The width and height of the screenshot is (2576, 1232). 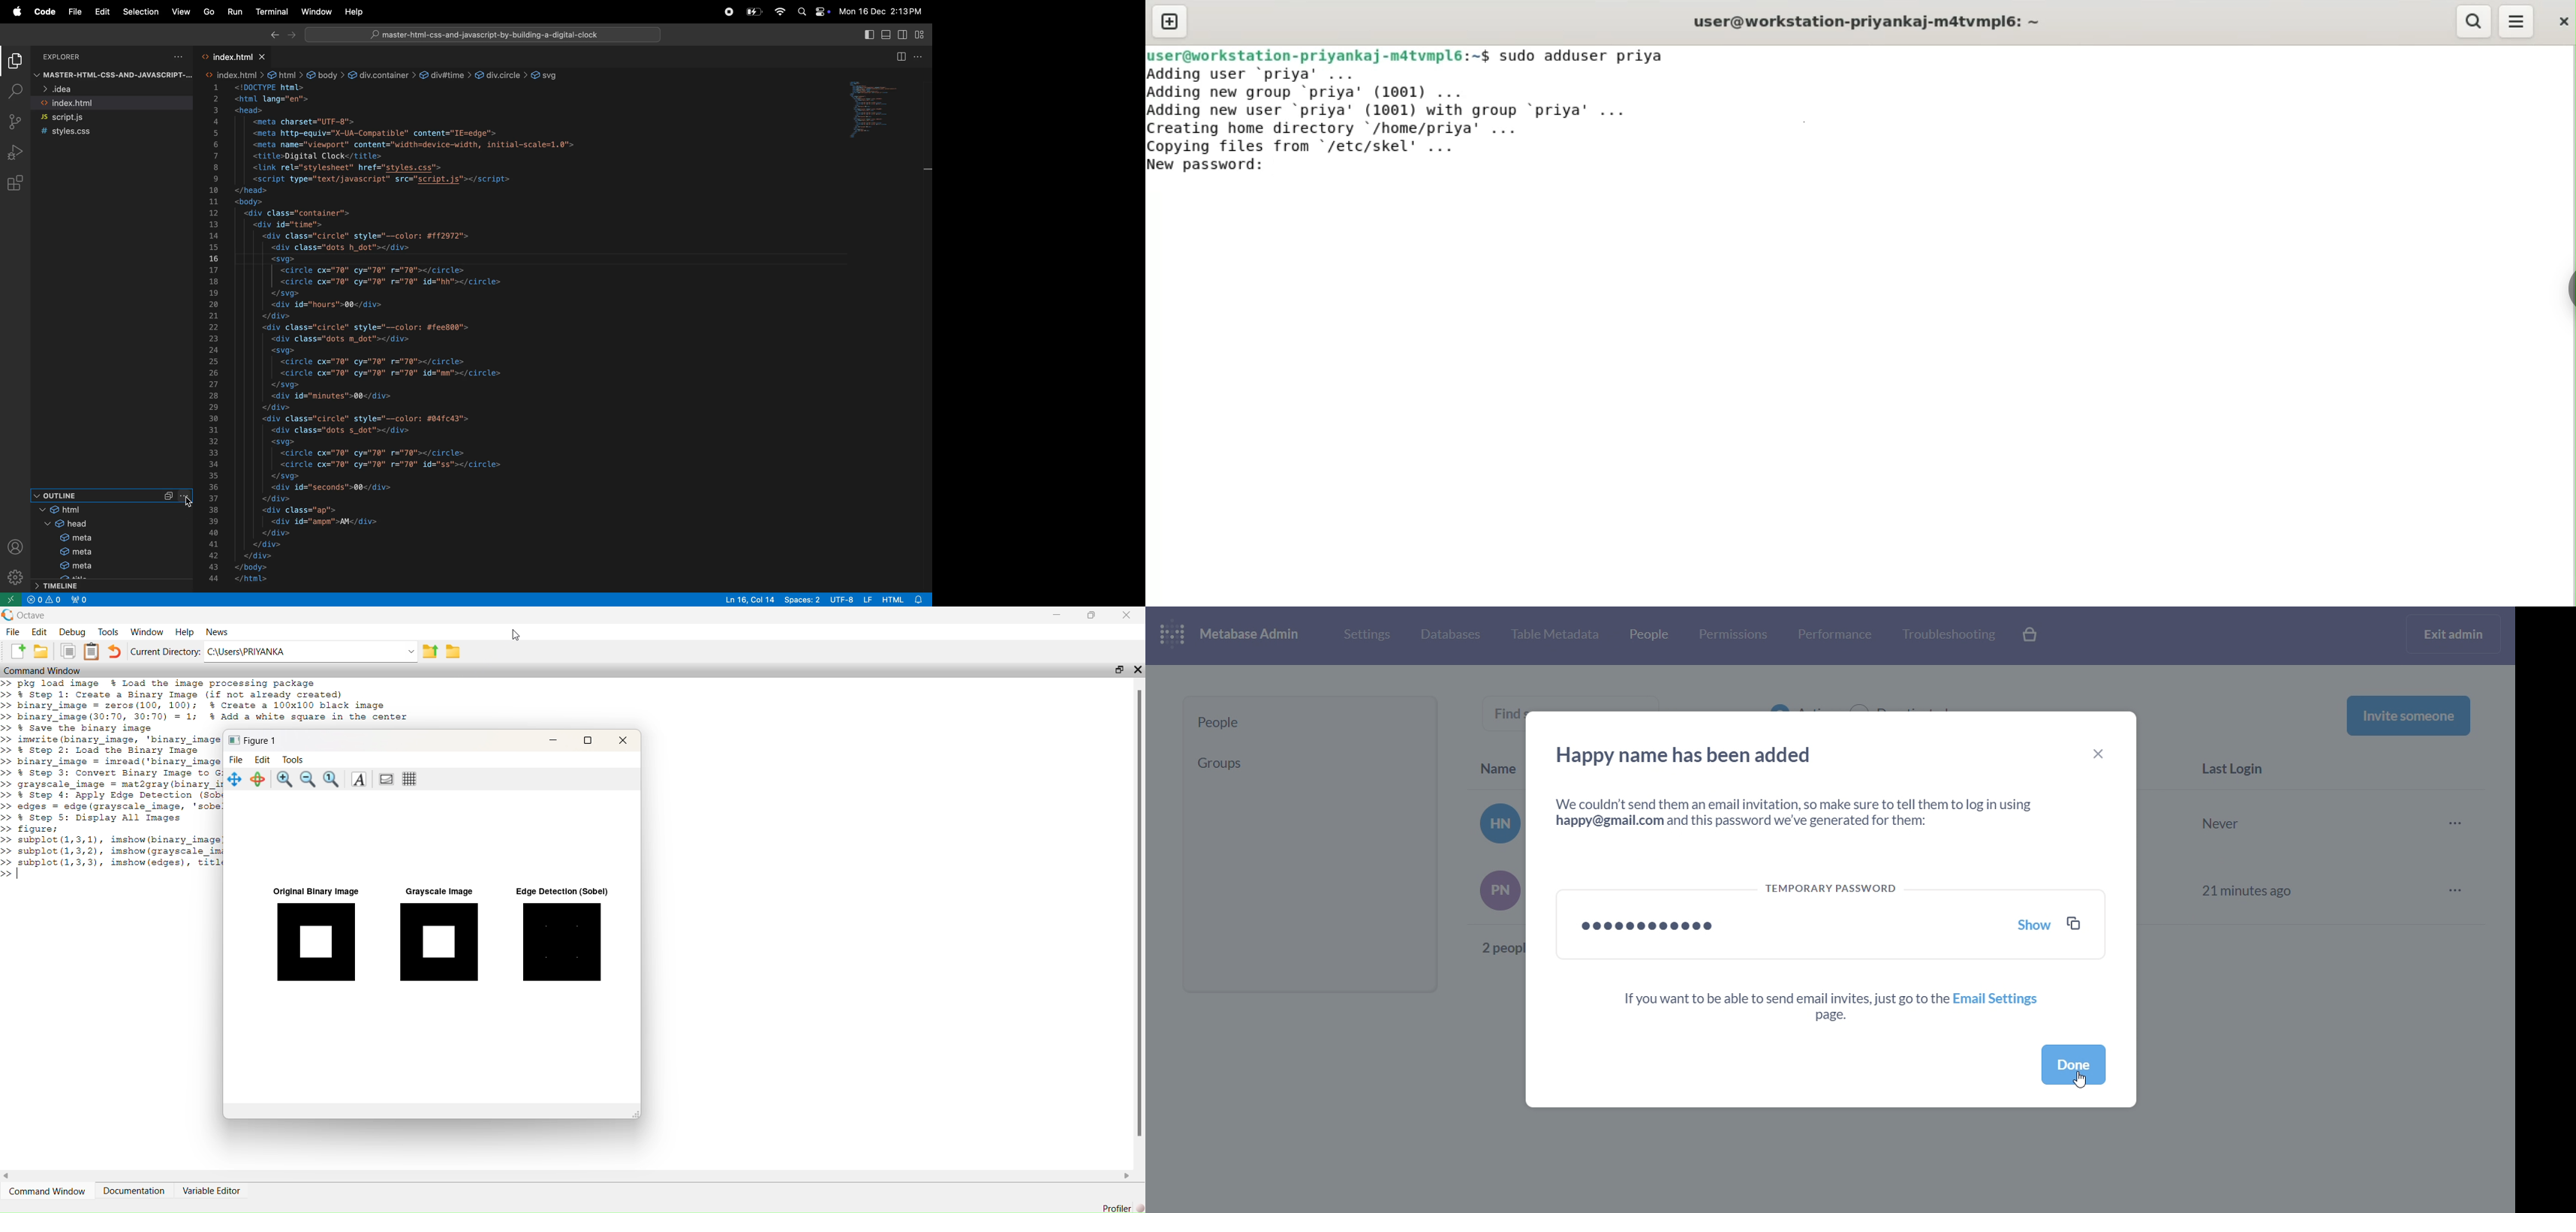 I want to click on idea, so click(x=99, y=90).